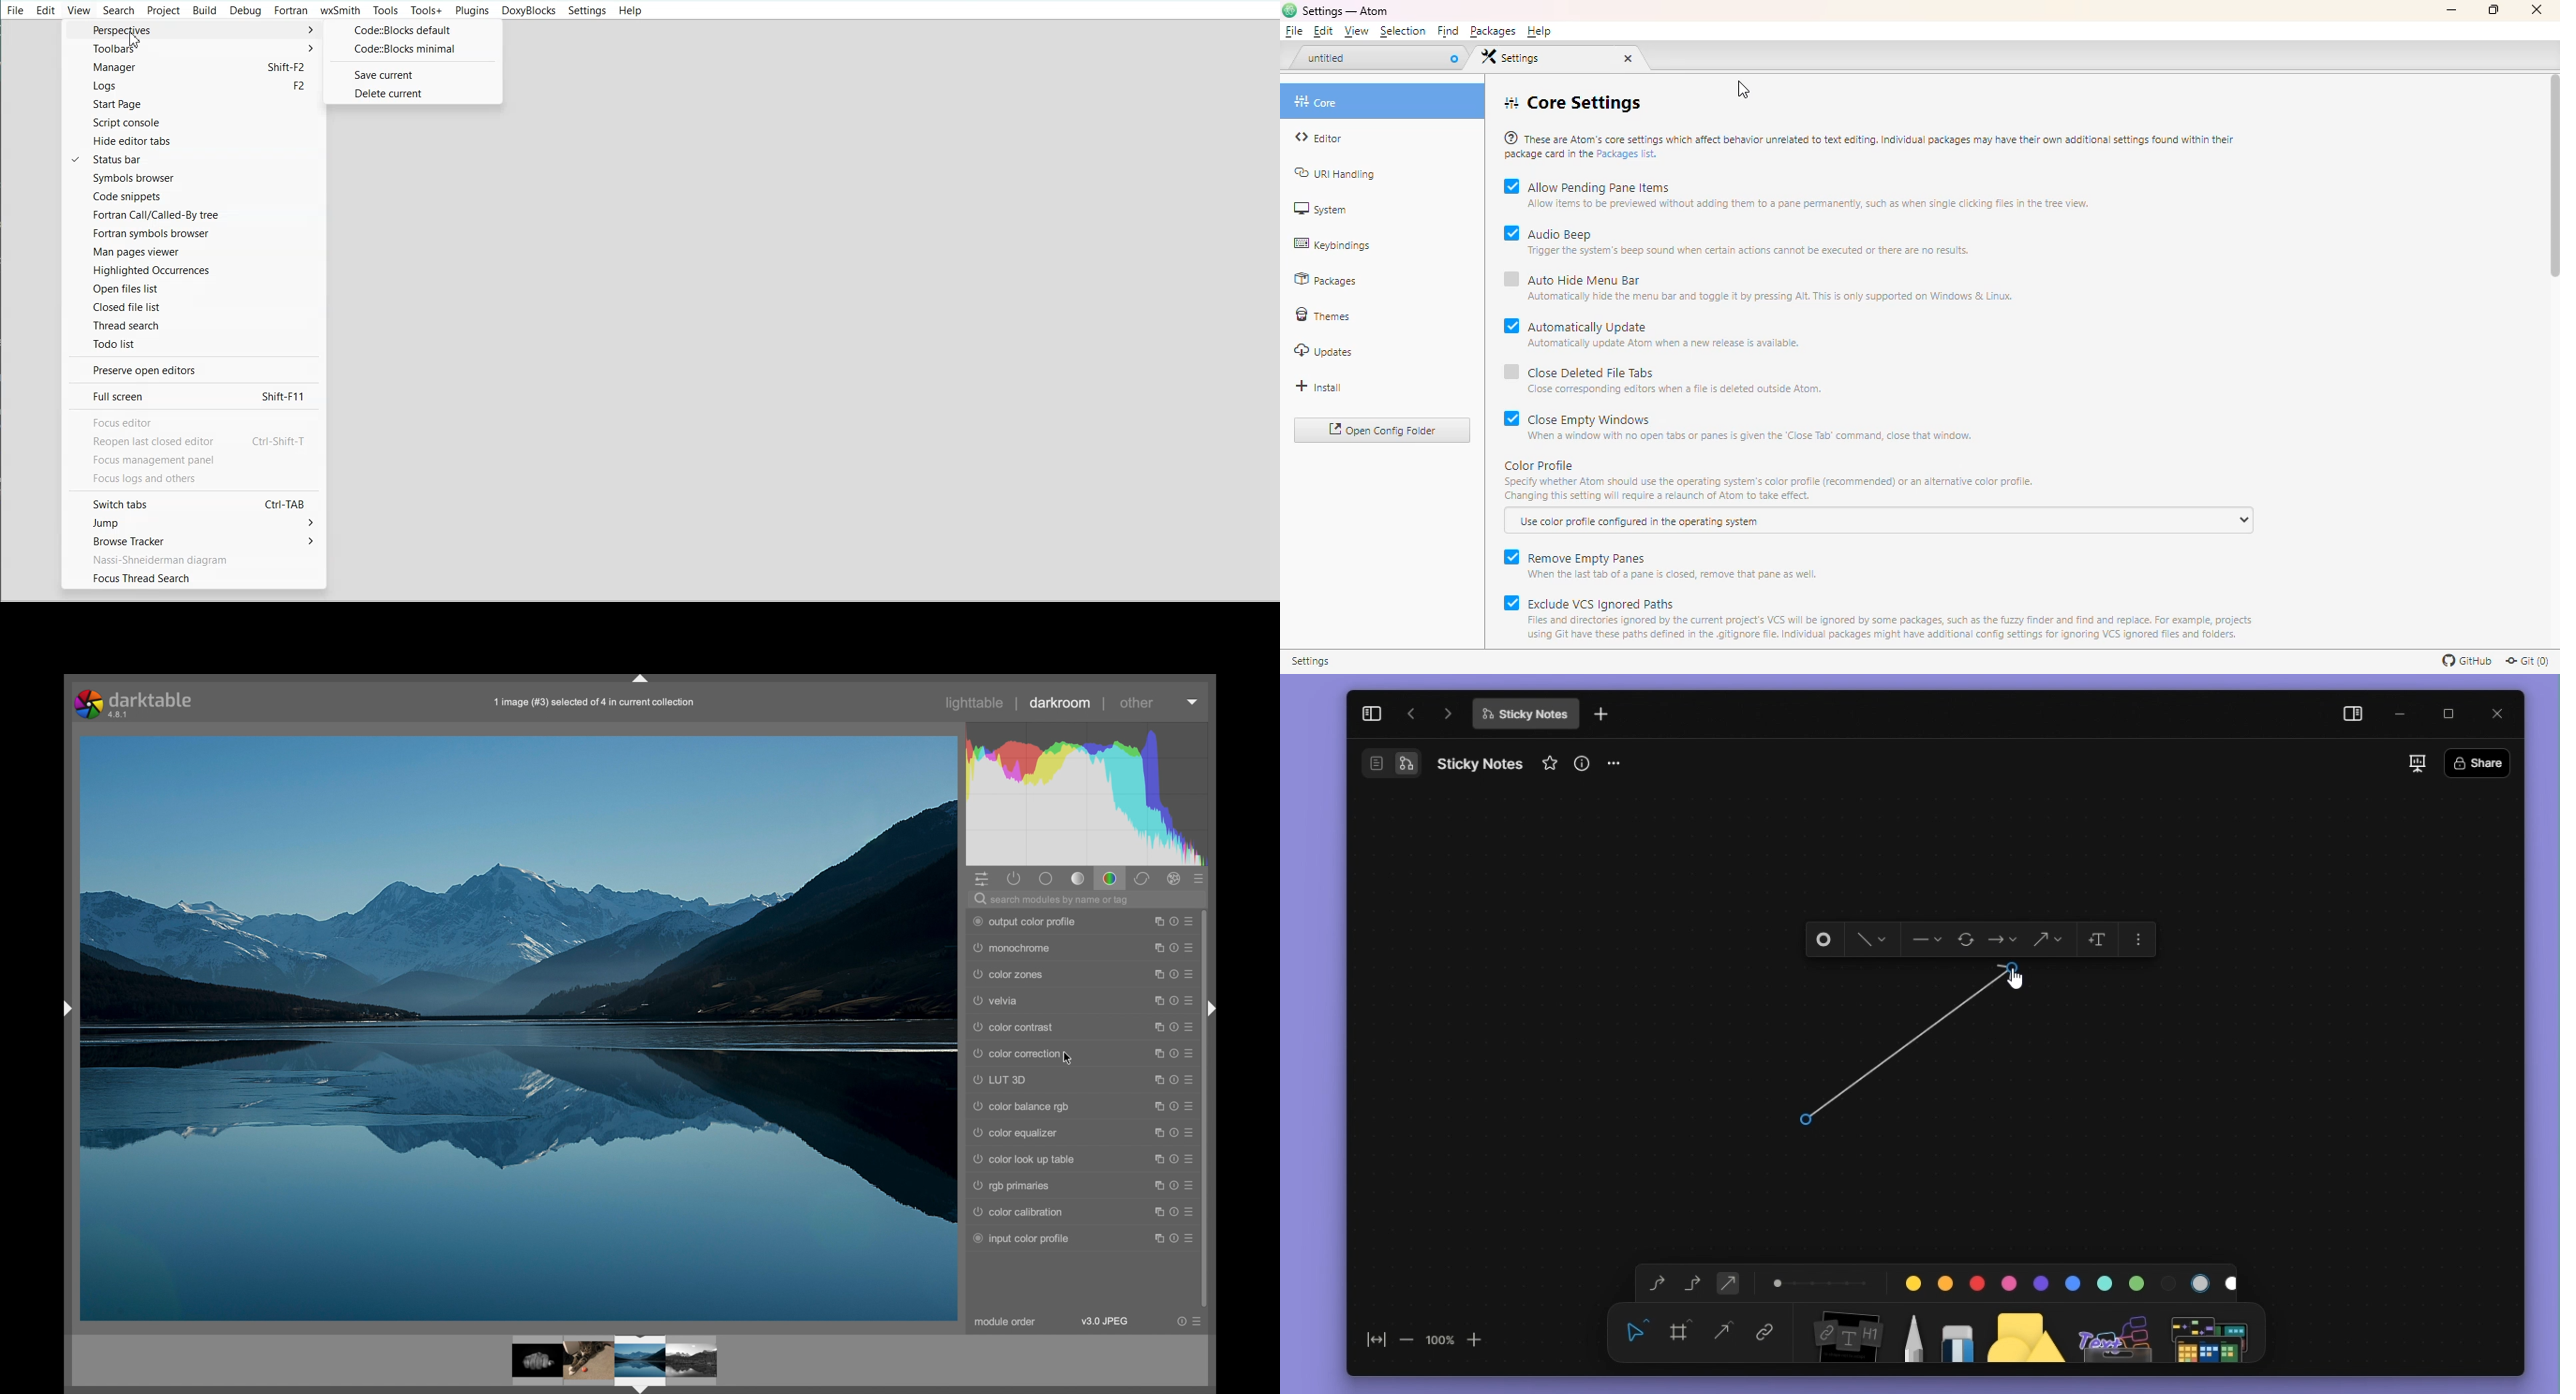 The width and height of the screenshot is (2576, 1400). Describe the element at coordinates (2140, 937) in the screenshot. I see `more` at that location.